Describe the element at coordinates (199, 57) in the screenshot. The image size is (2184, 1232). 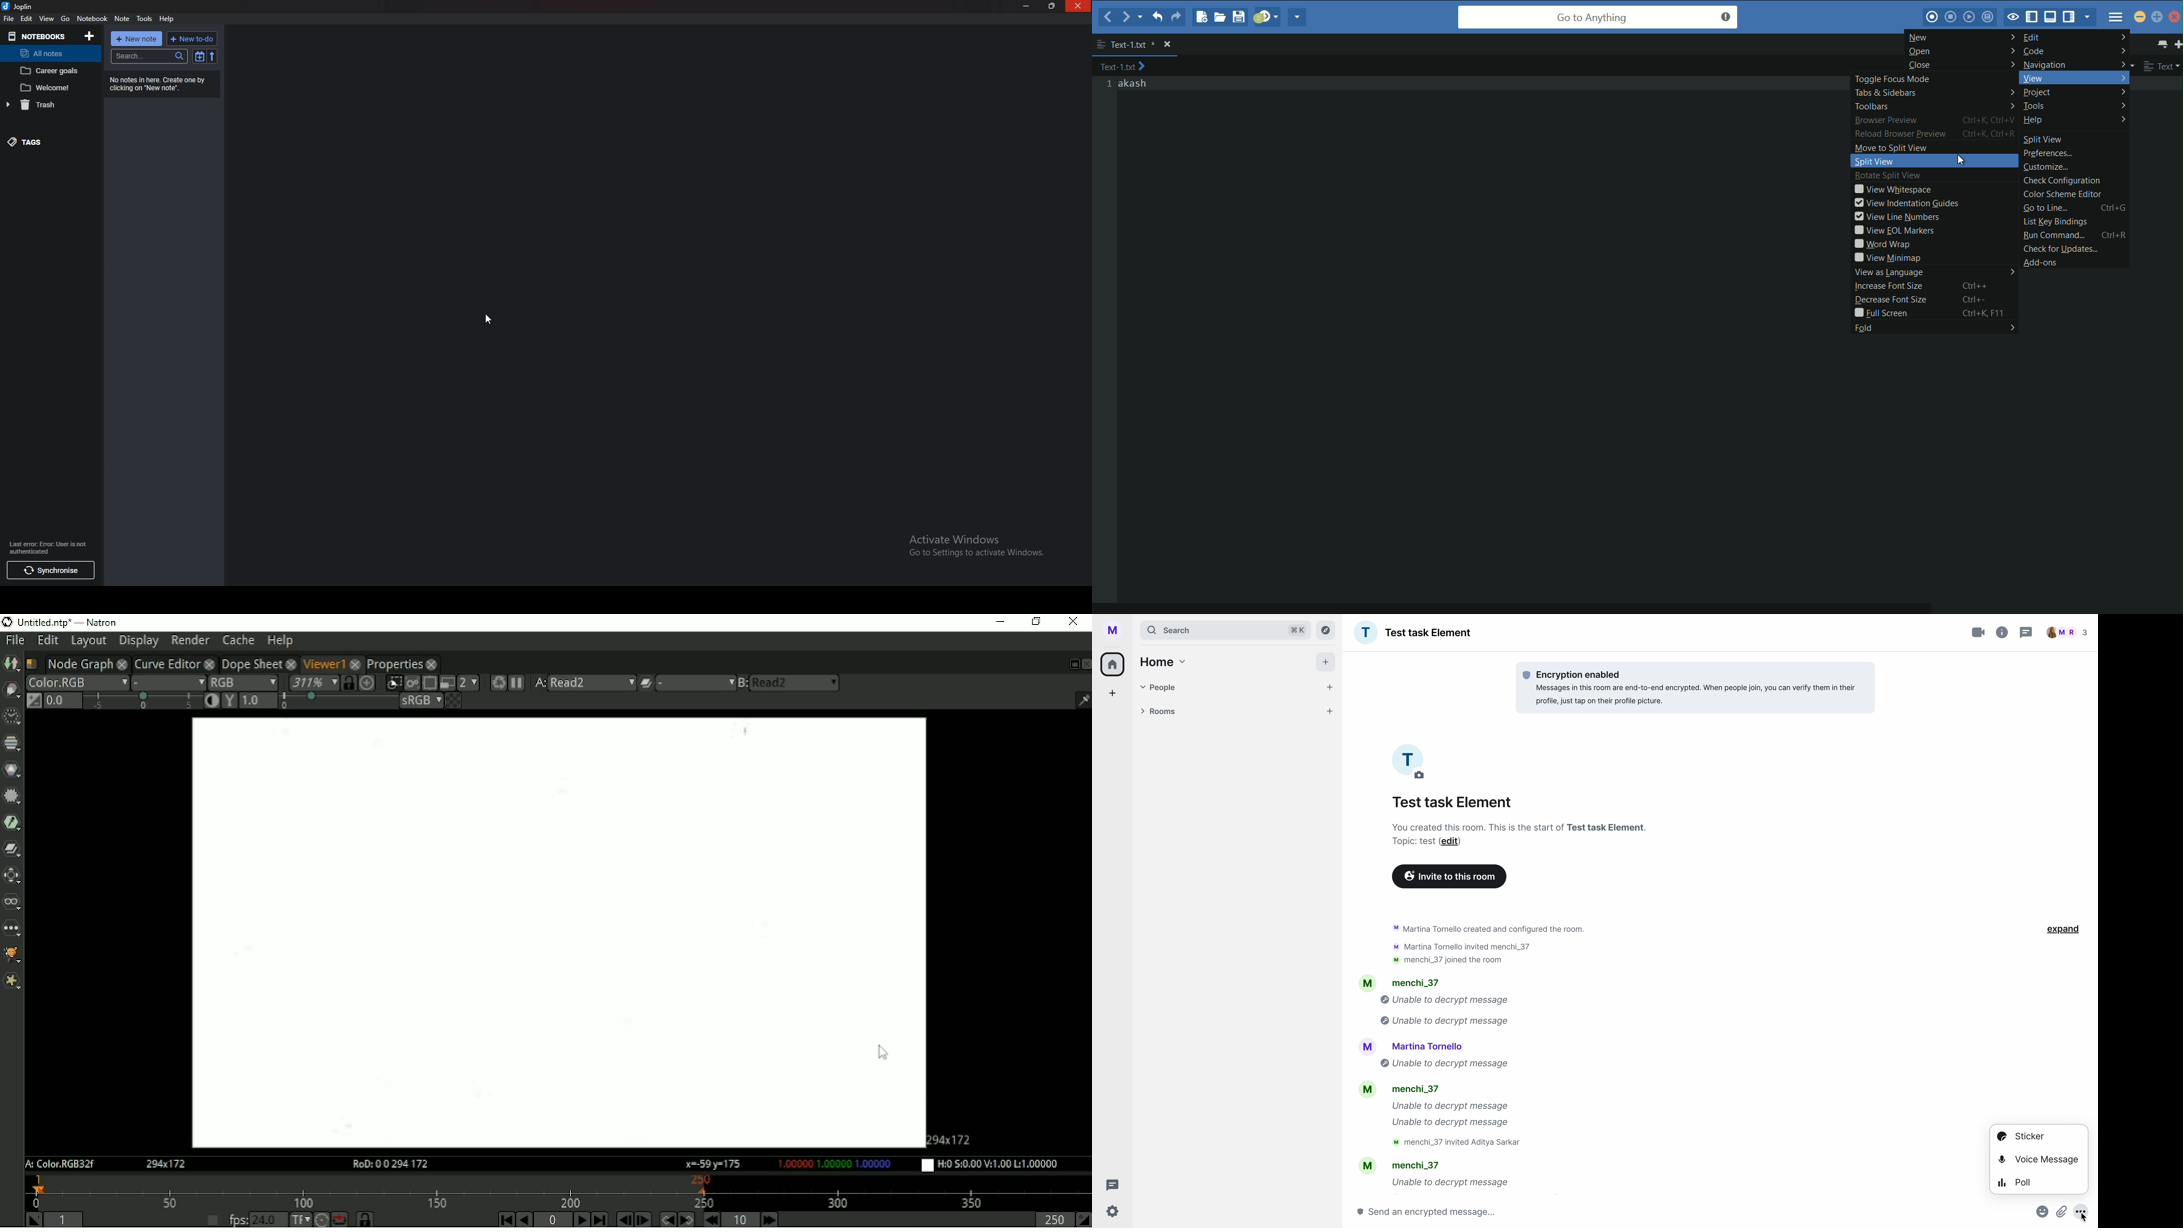
I see `toggle sort` at that location.